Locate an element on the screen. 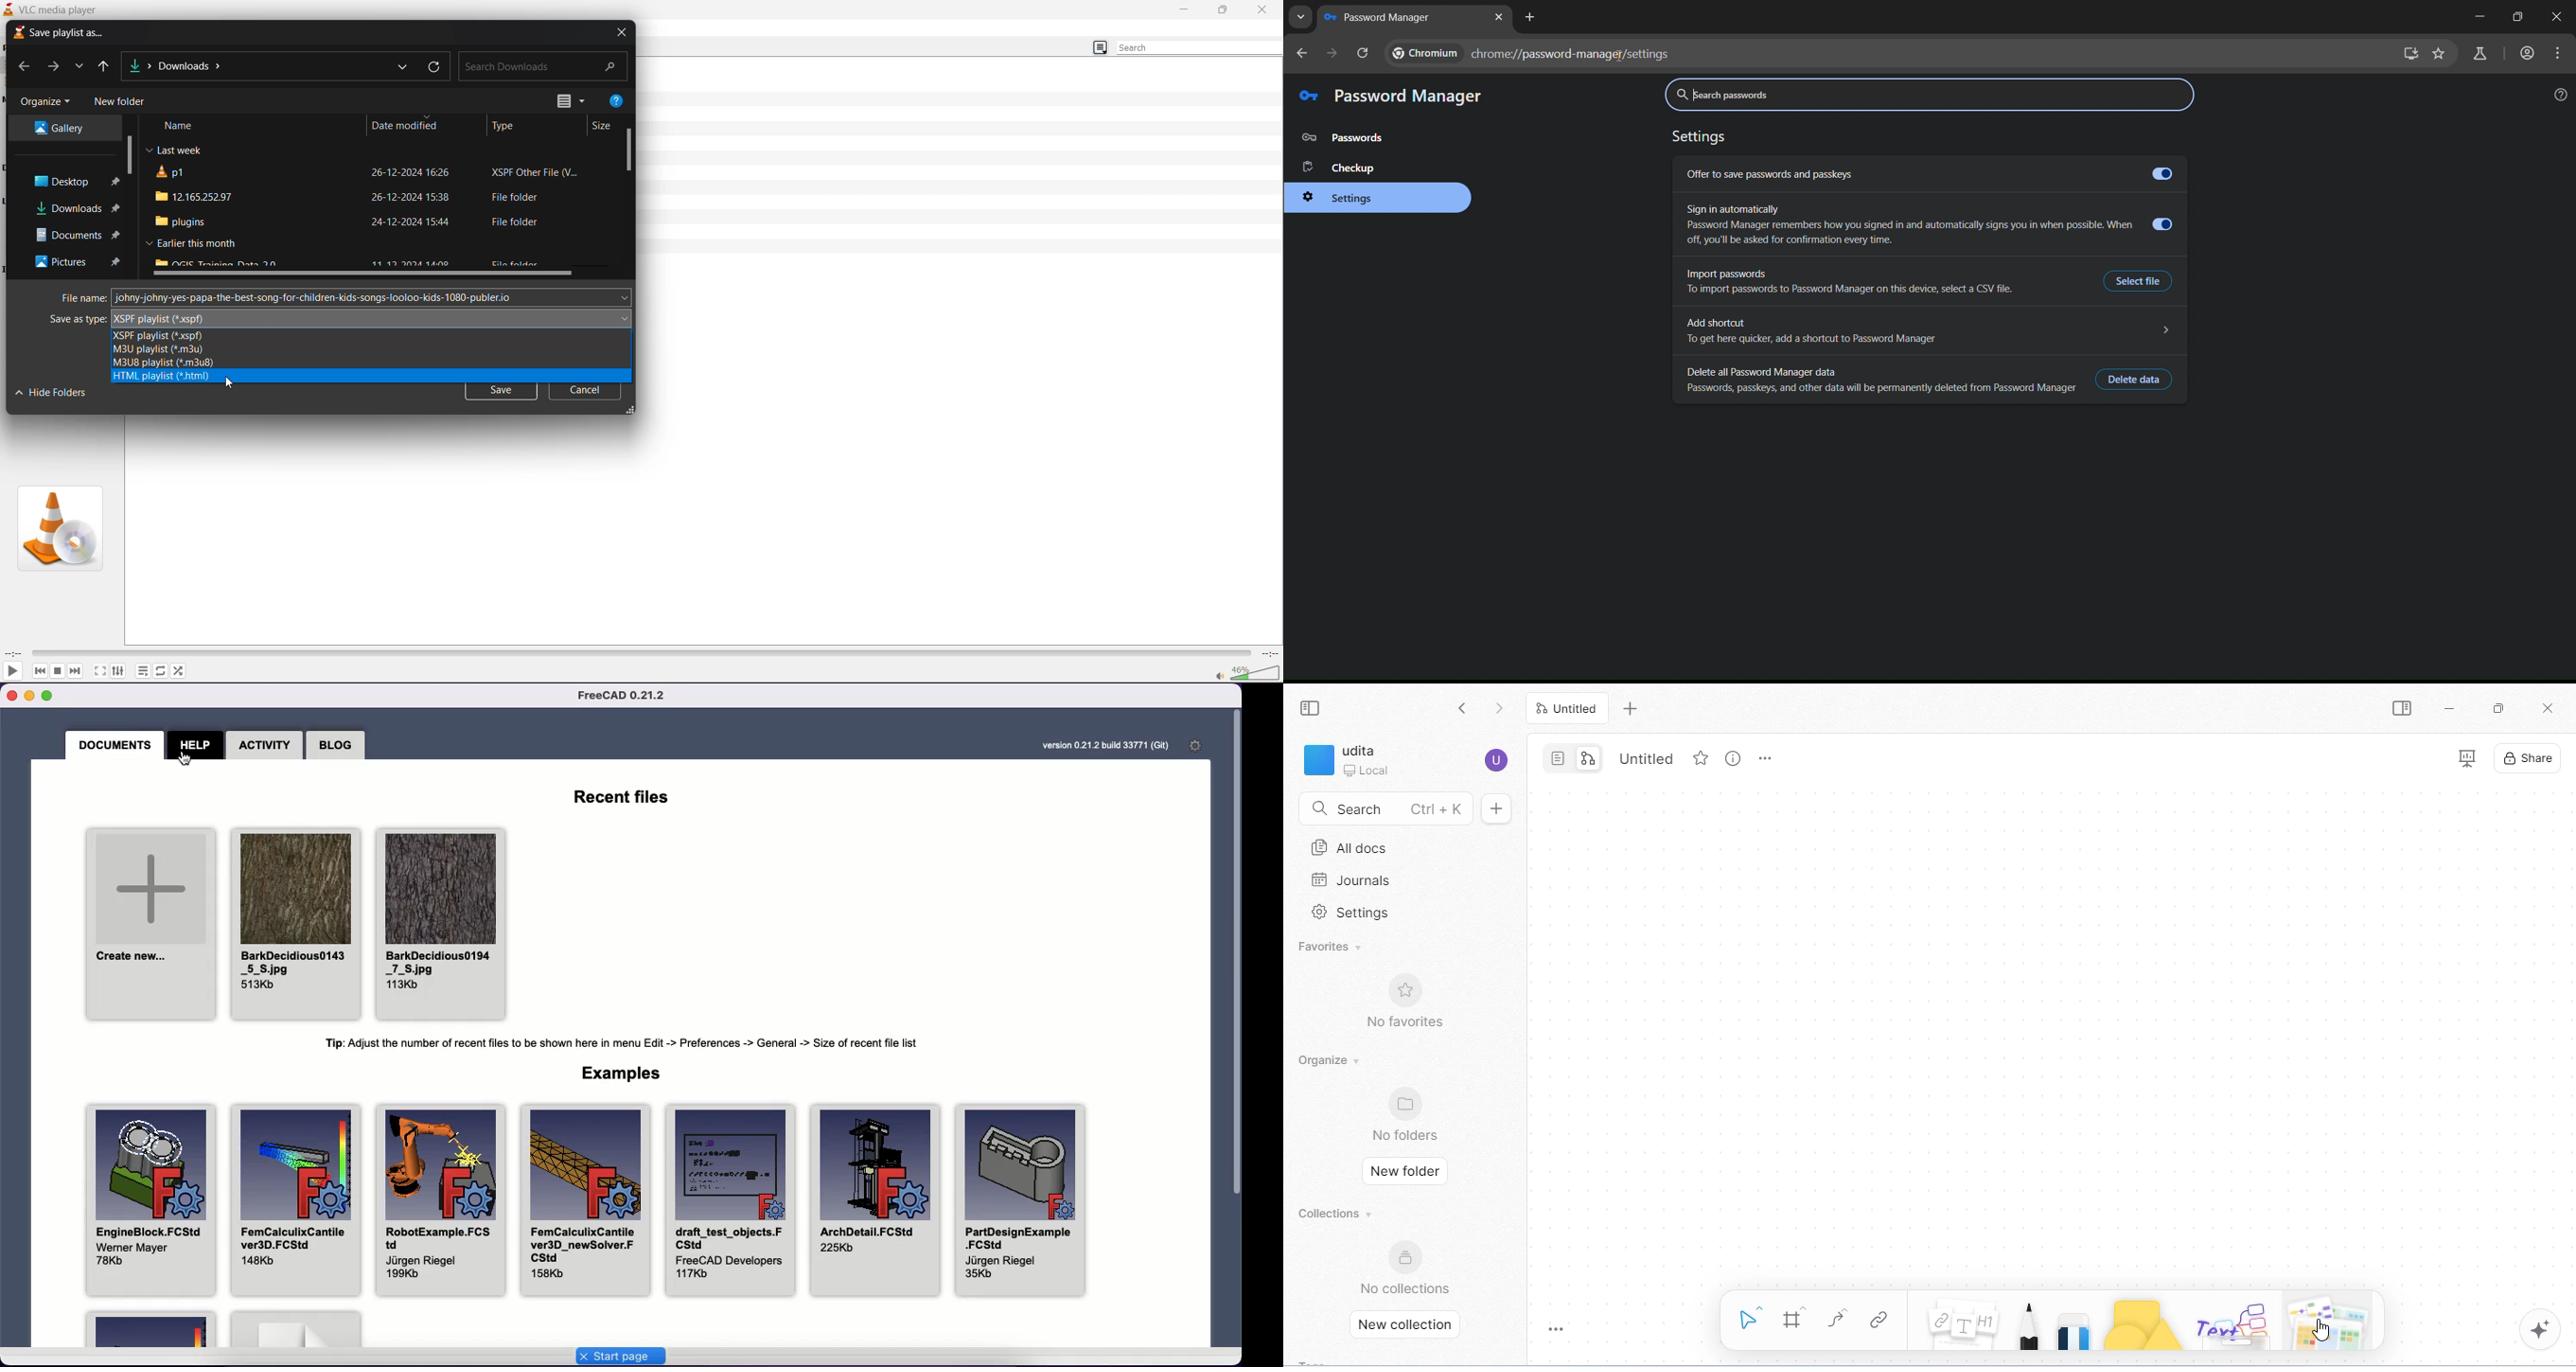 This screenshot has width=2576, height=1372. link is located at coordinates (1883, 1319).